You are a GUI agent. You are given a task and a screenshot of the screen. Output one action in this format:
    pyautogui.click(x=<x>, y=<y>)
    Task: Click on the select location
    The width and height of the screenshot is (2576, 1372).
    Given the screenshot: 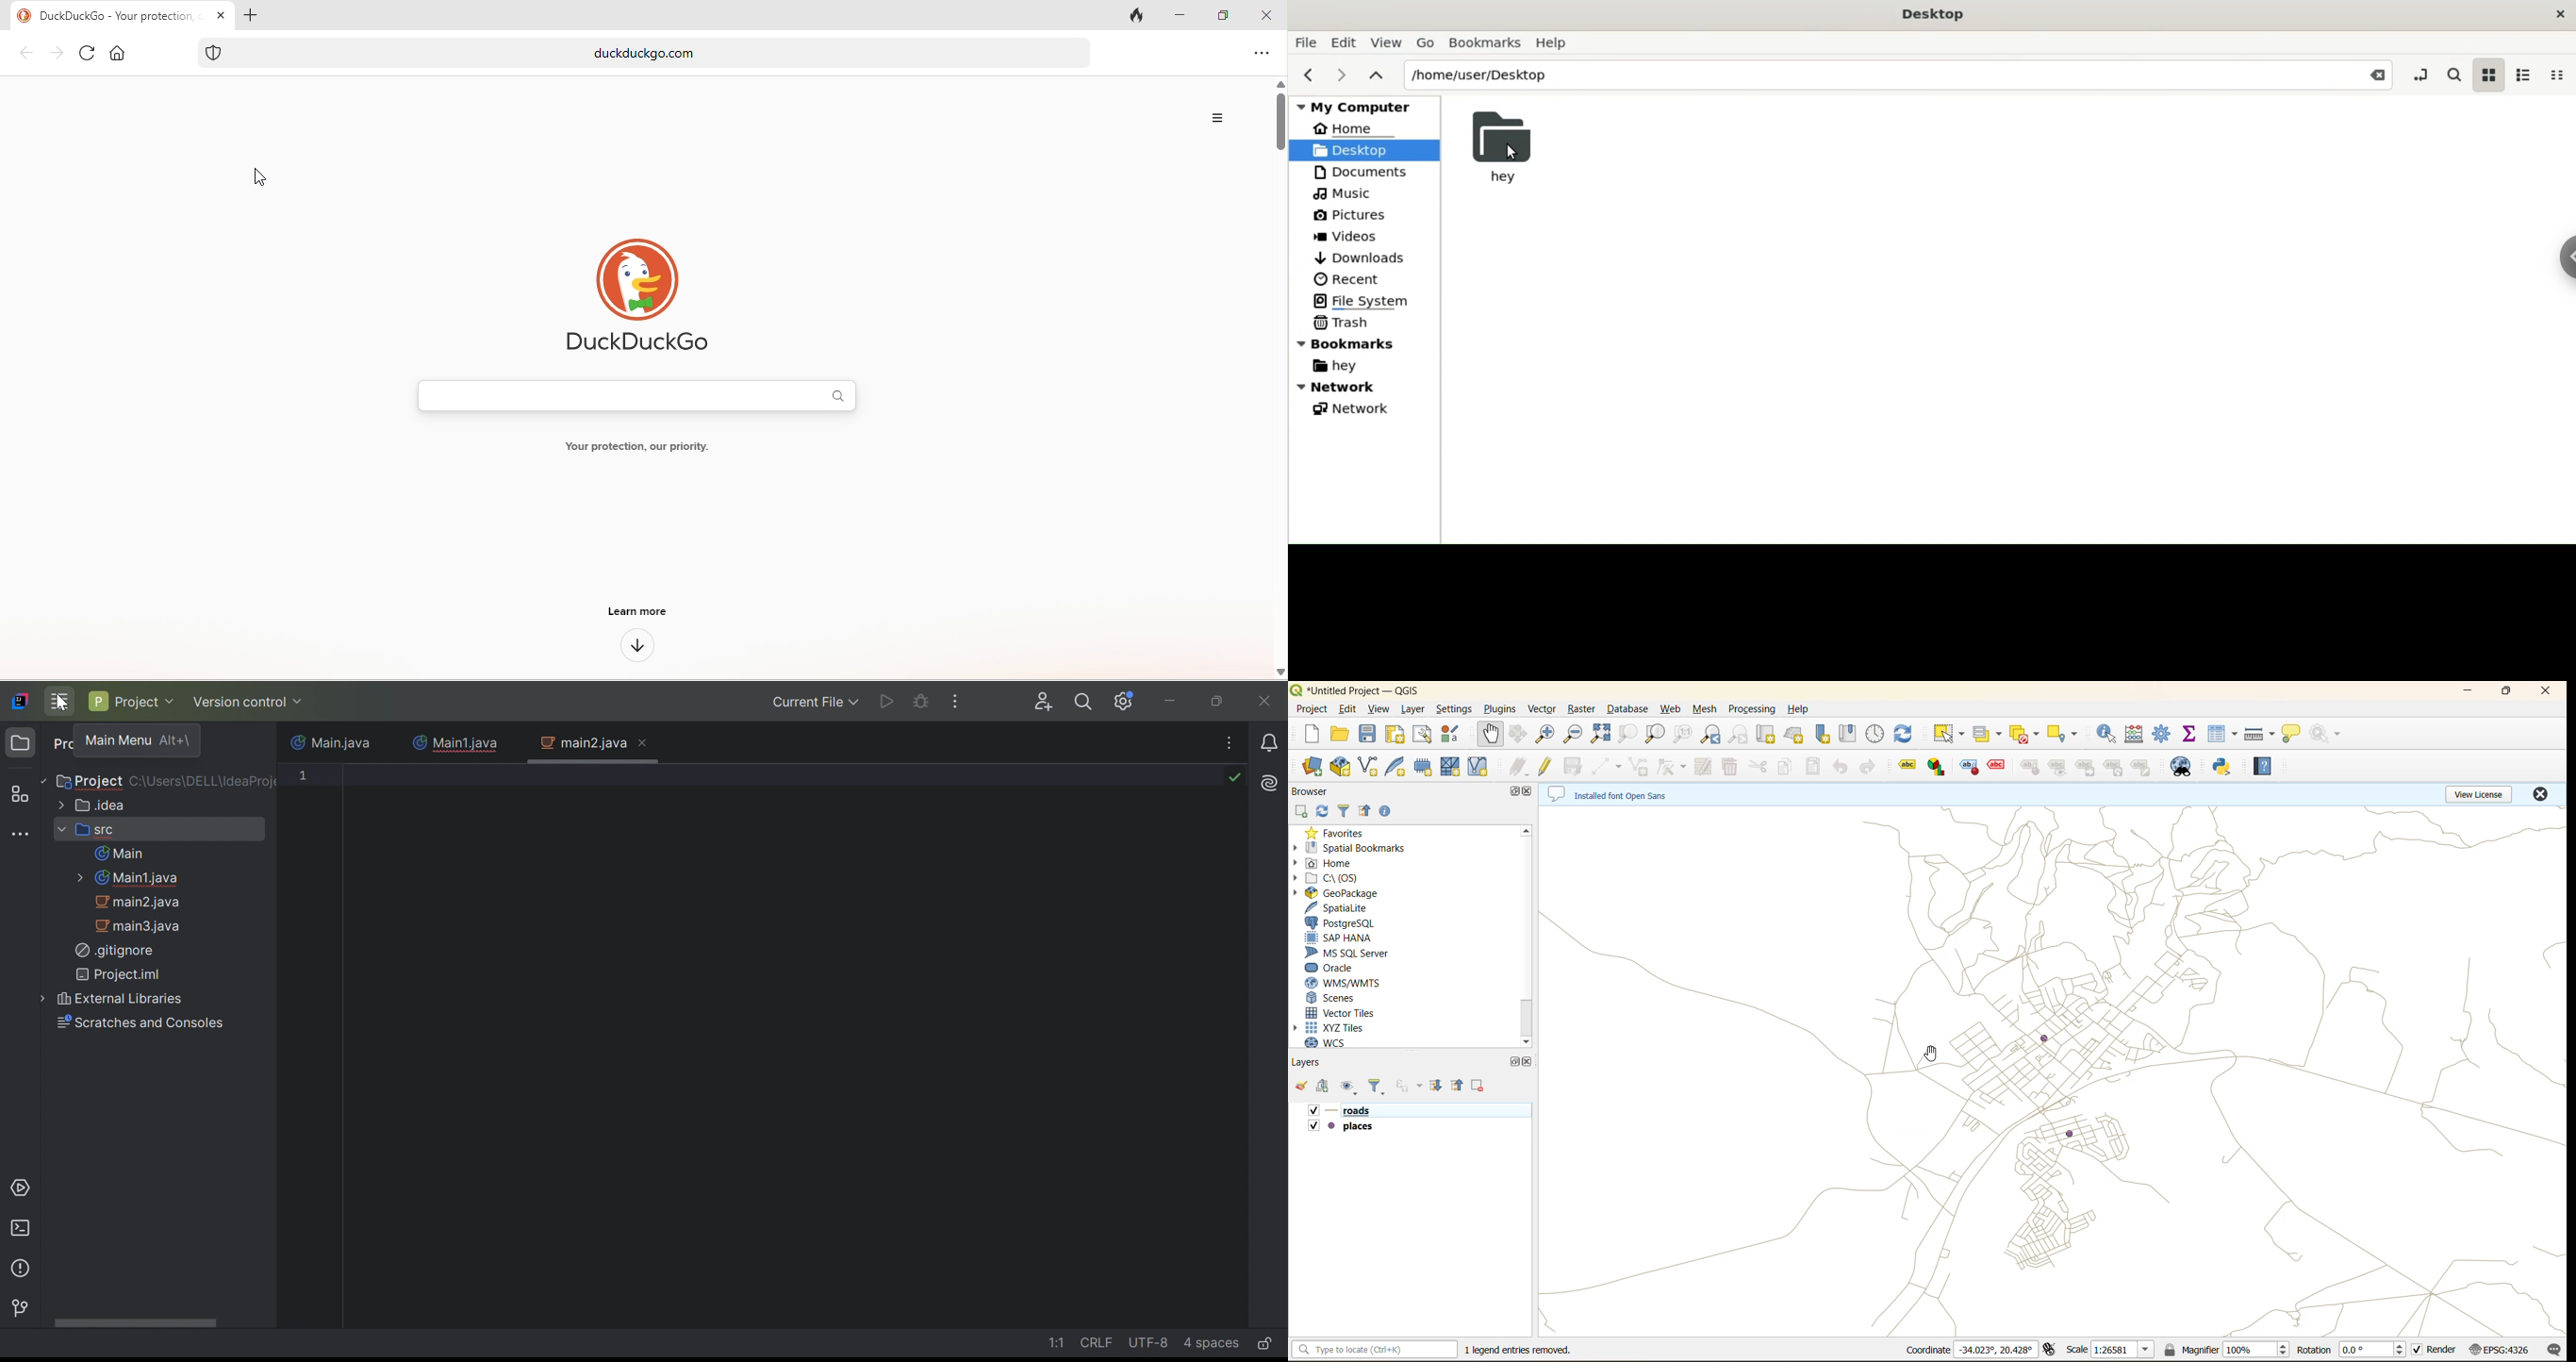 What is the action you would take?
    pyautogui.click(x=2067, y=735)
    